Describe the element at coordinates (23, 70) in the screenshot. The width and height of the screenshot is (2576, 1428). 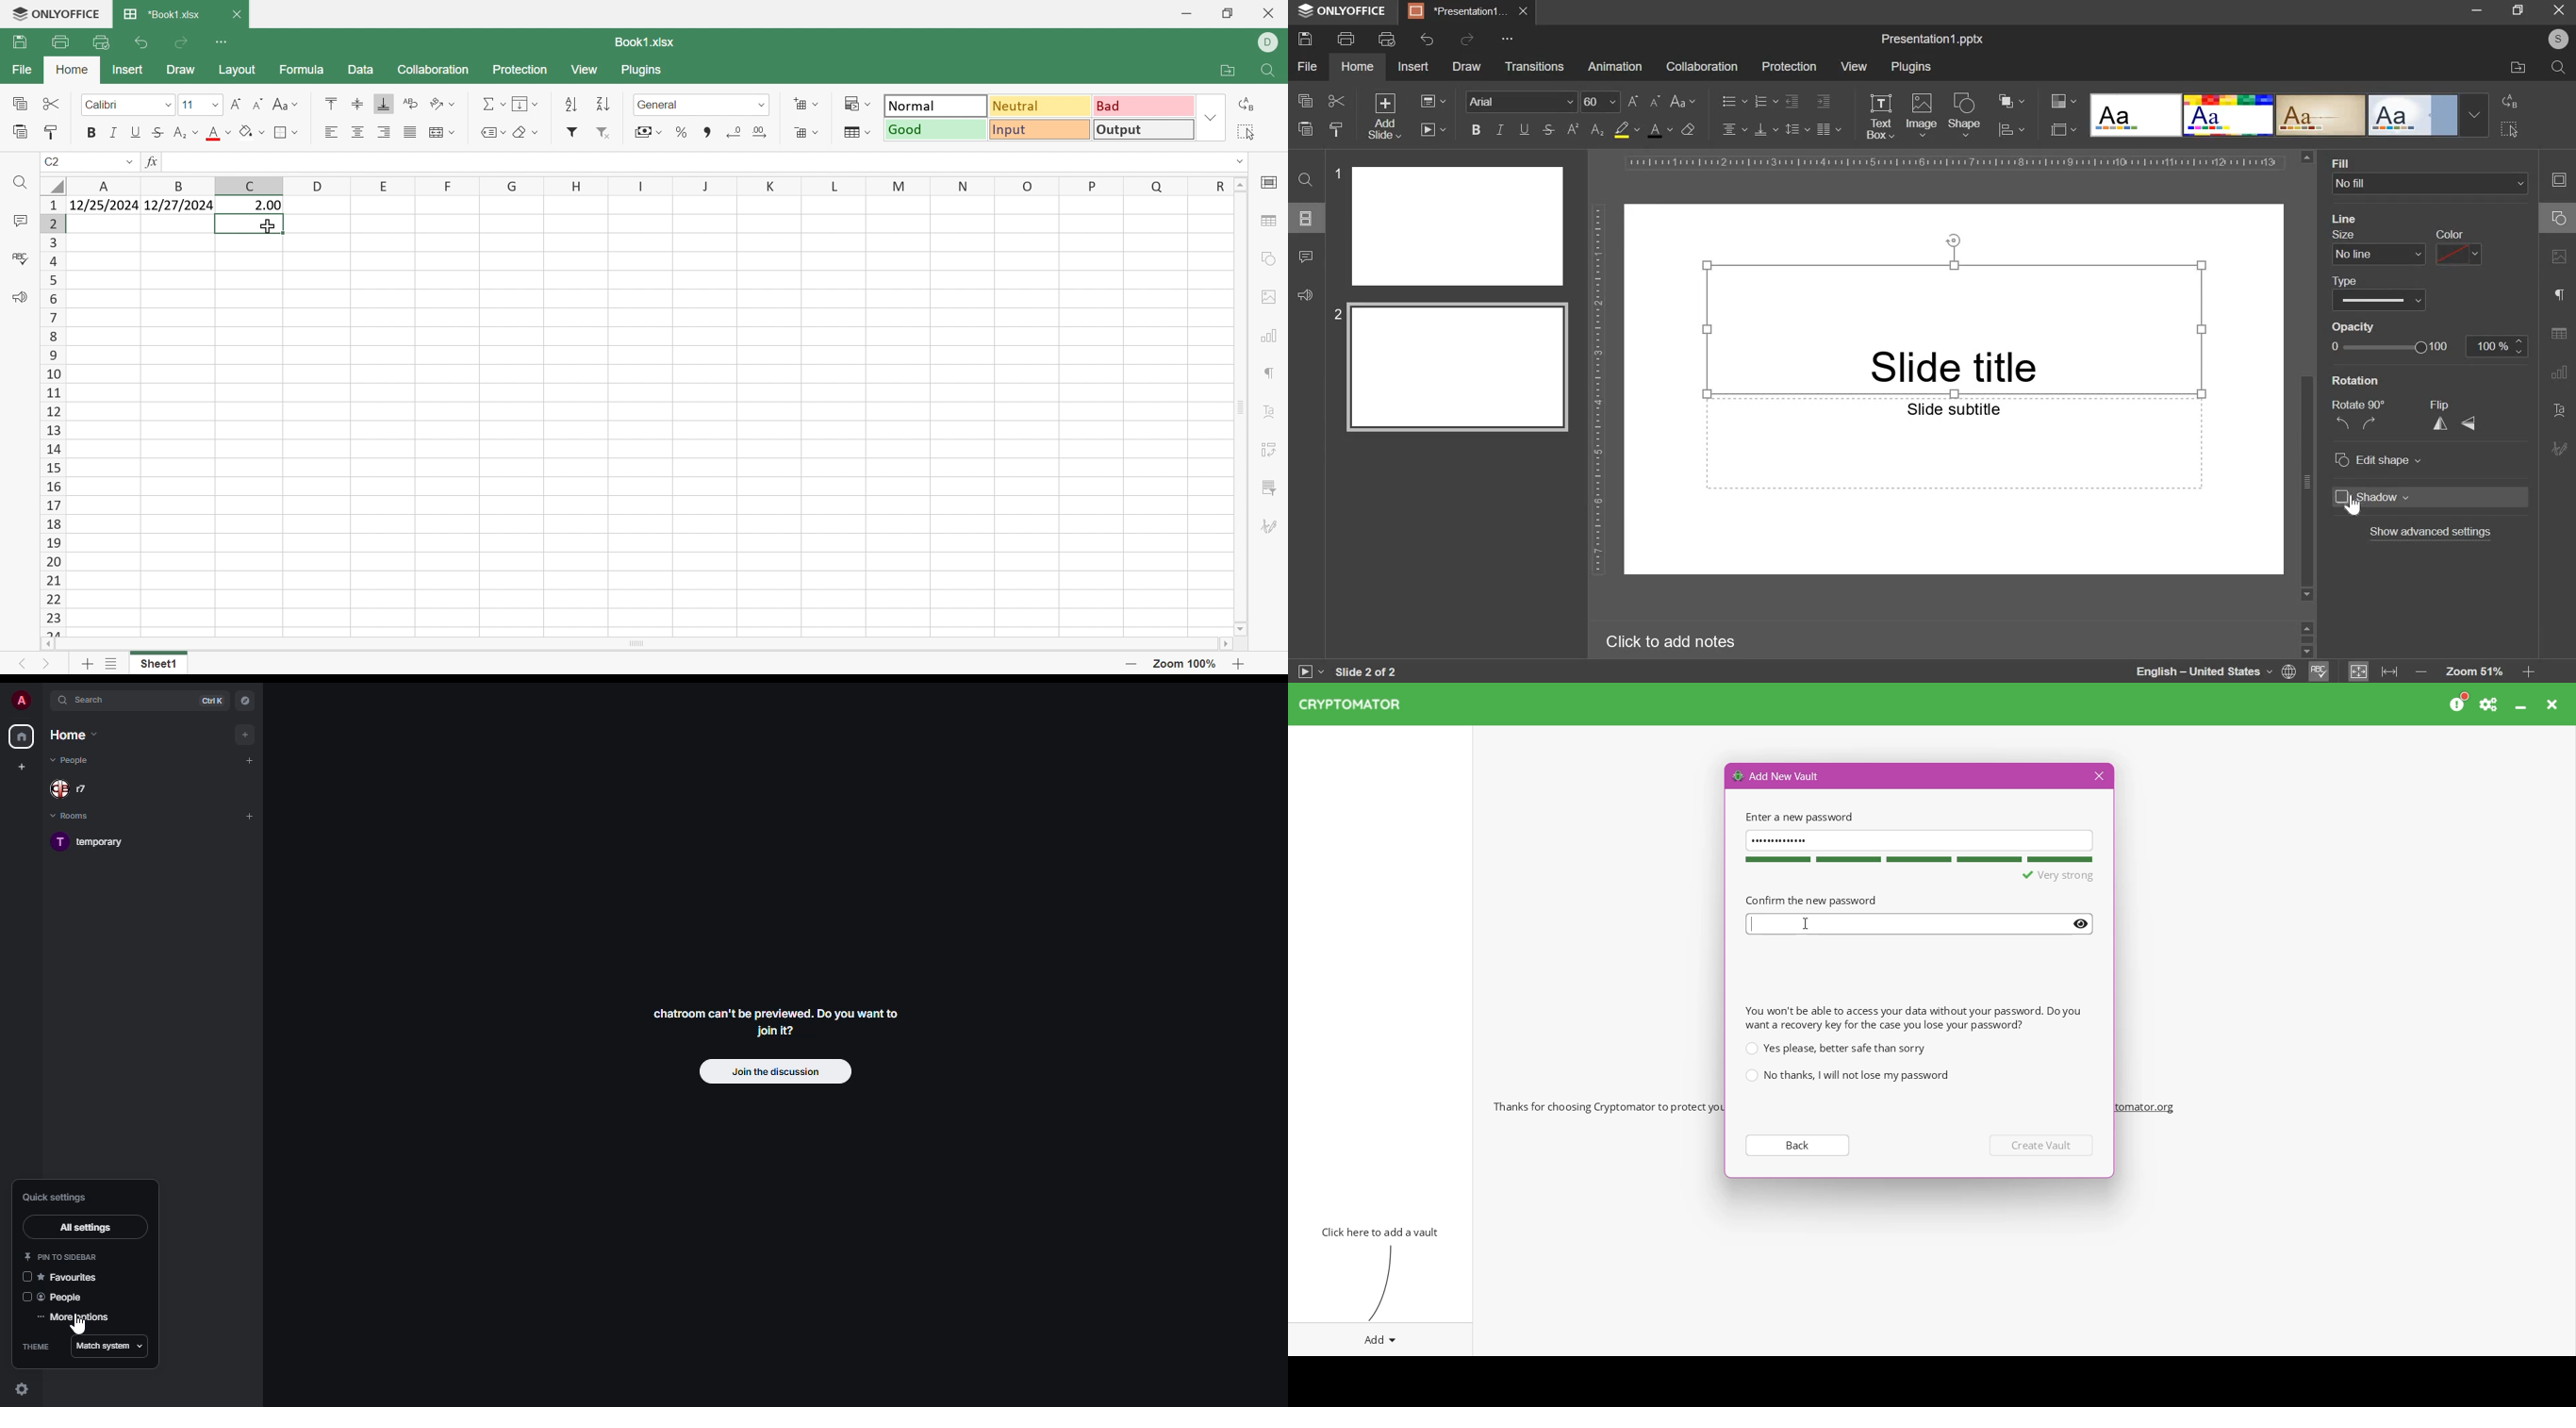
I see `File` at that location.